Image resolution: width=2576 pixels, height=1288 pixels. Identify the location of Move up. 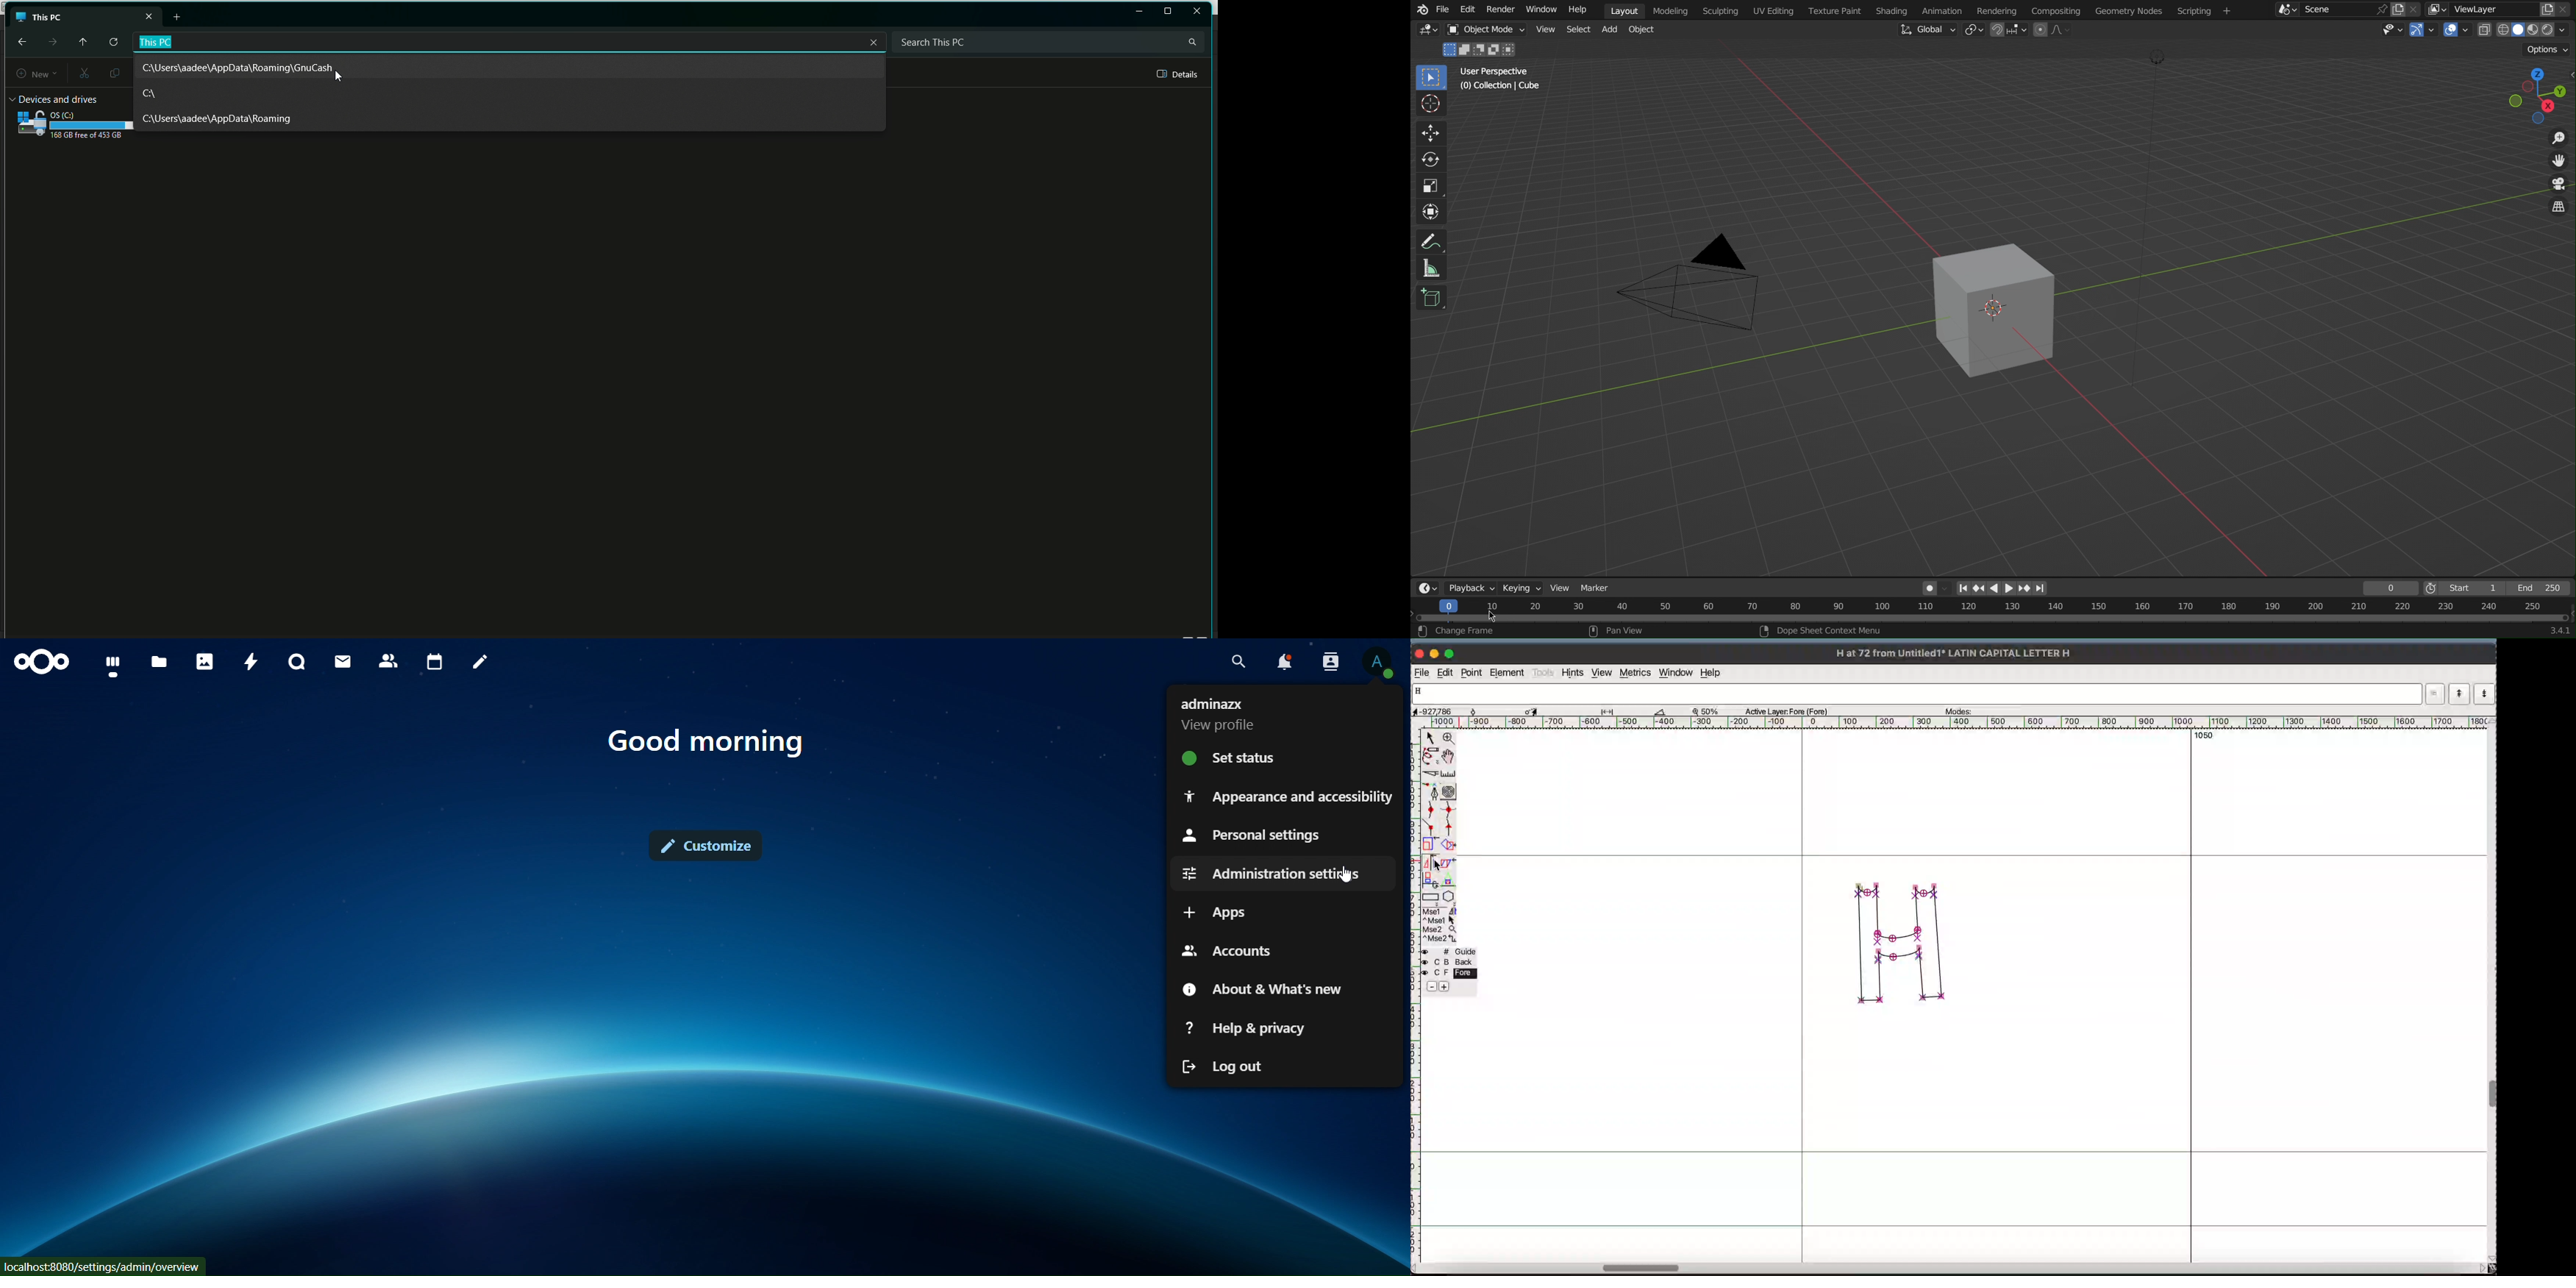
(80, 40).